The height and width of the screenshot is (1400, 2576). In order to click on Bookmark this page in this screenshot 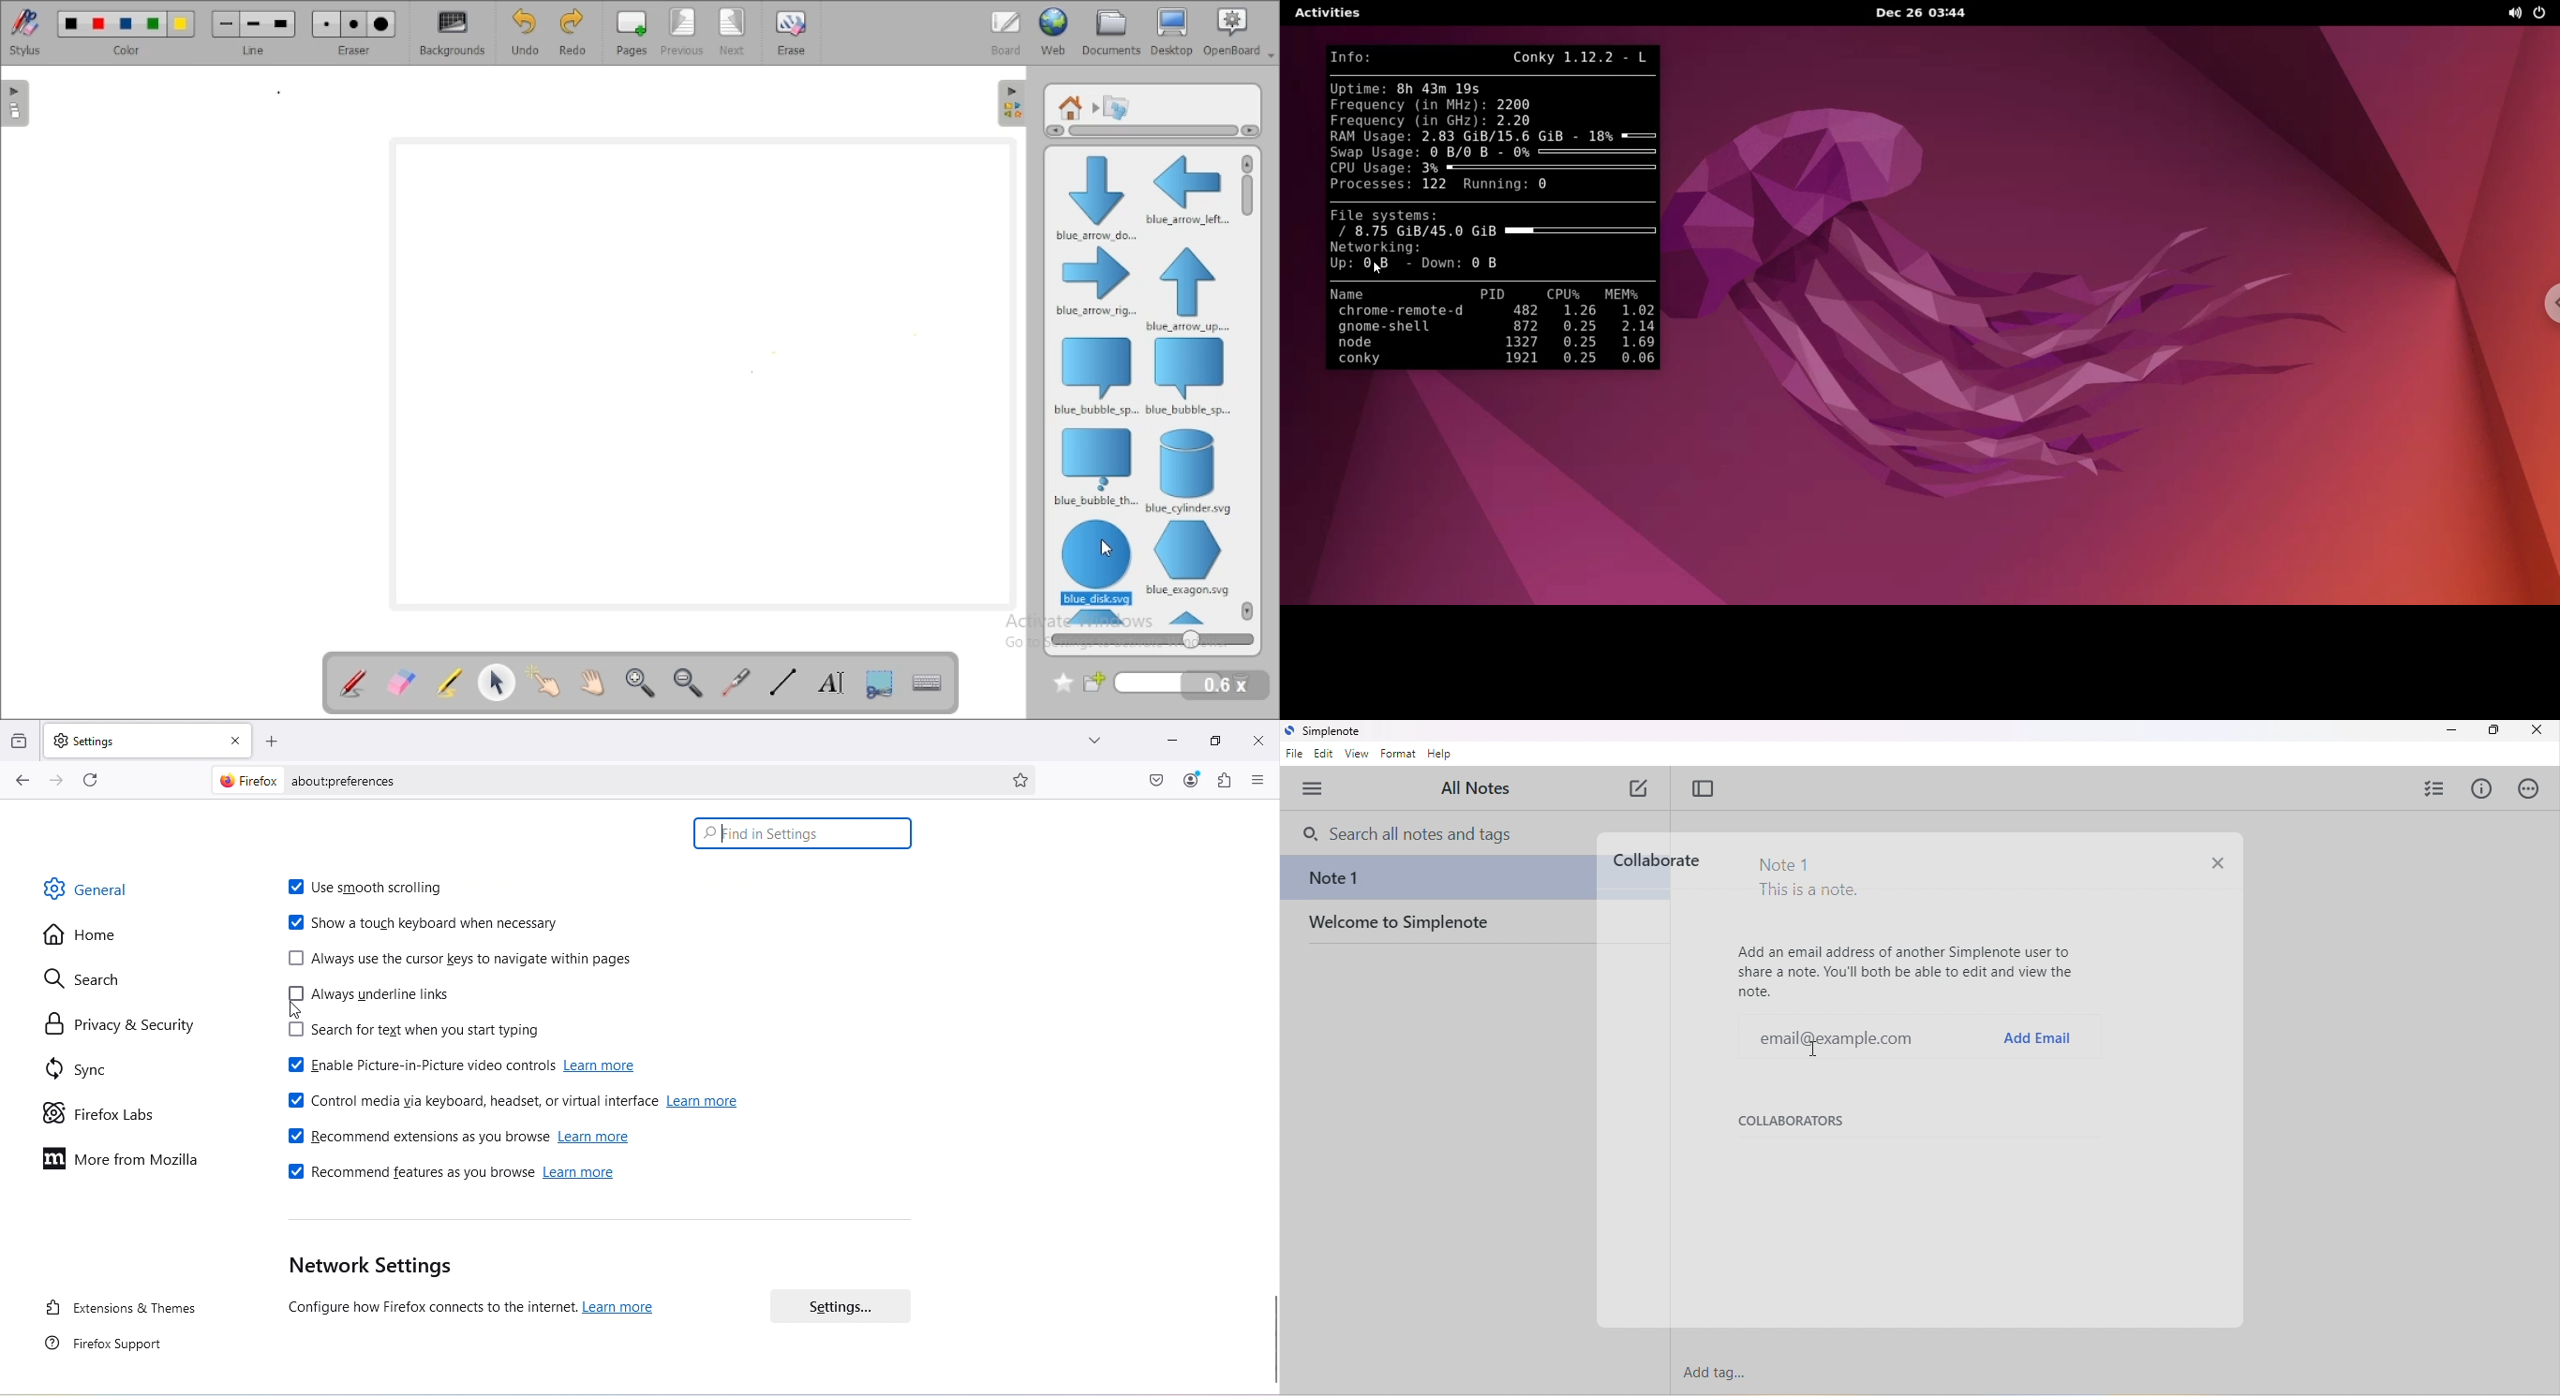, I will do `click(1032, 782)`.